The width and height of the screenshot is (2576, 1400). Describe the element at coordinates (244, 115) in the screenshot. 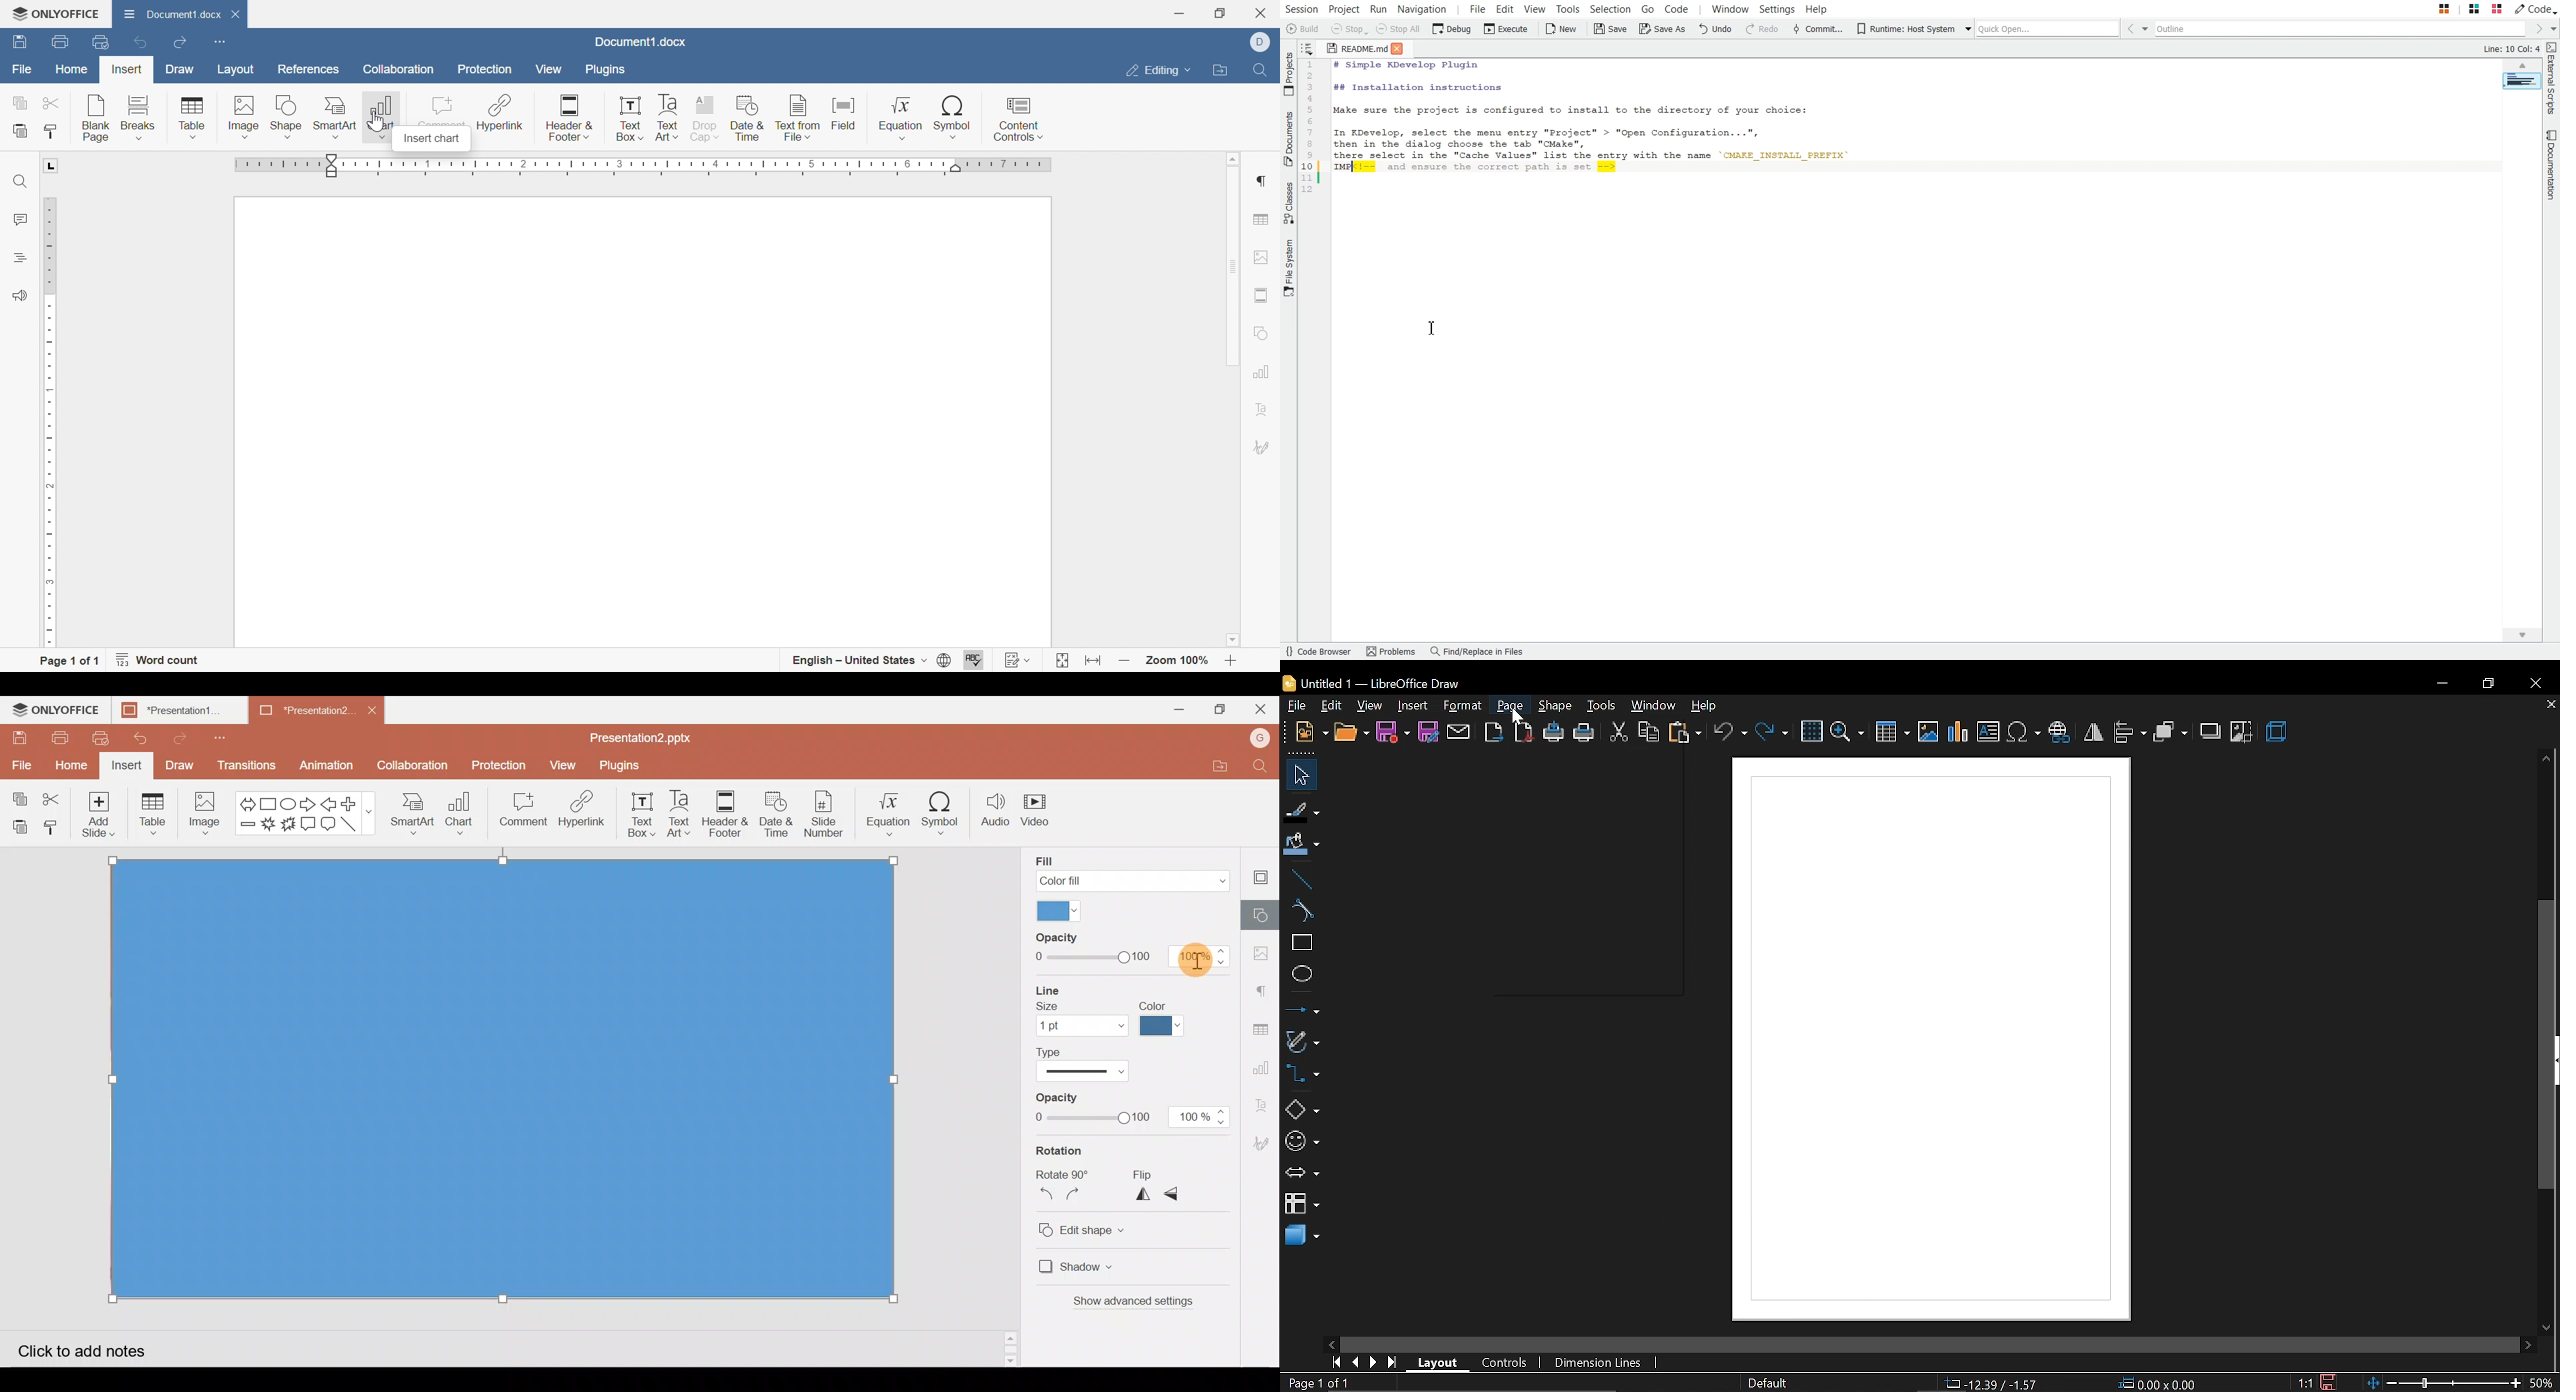

I see `Image` at that location.